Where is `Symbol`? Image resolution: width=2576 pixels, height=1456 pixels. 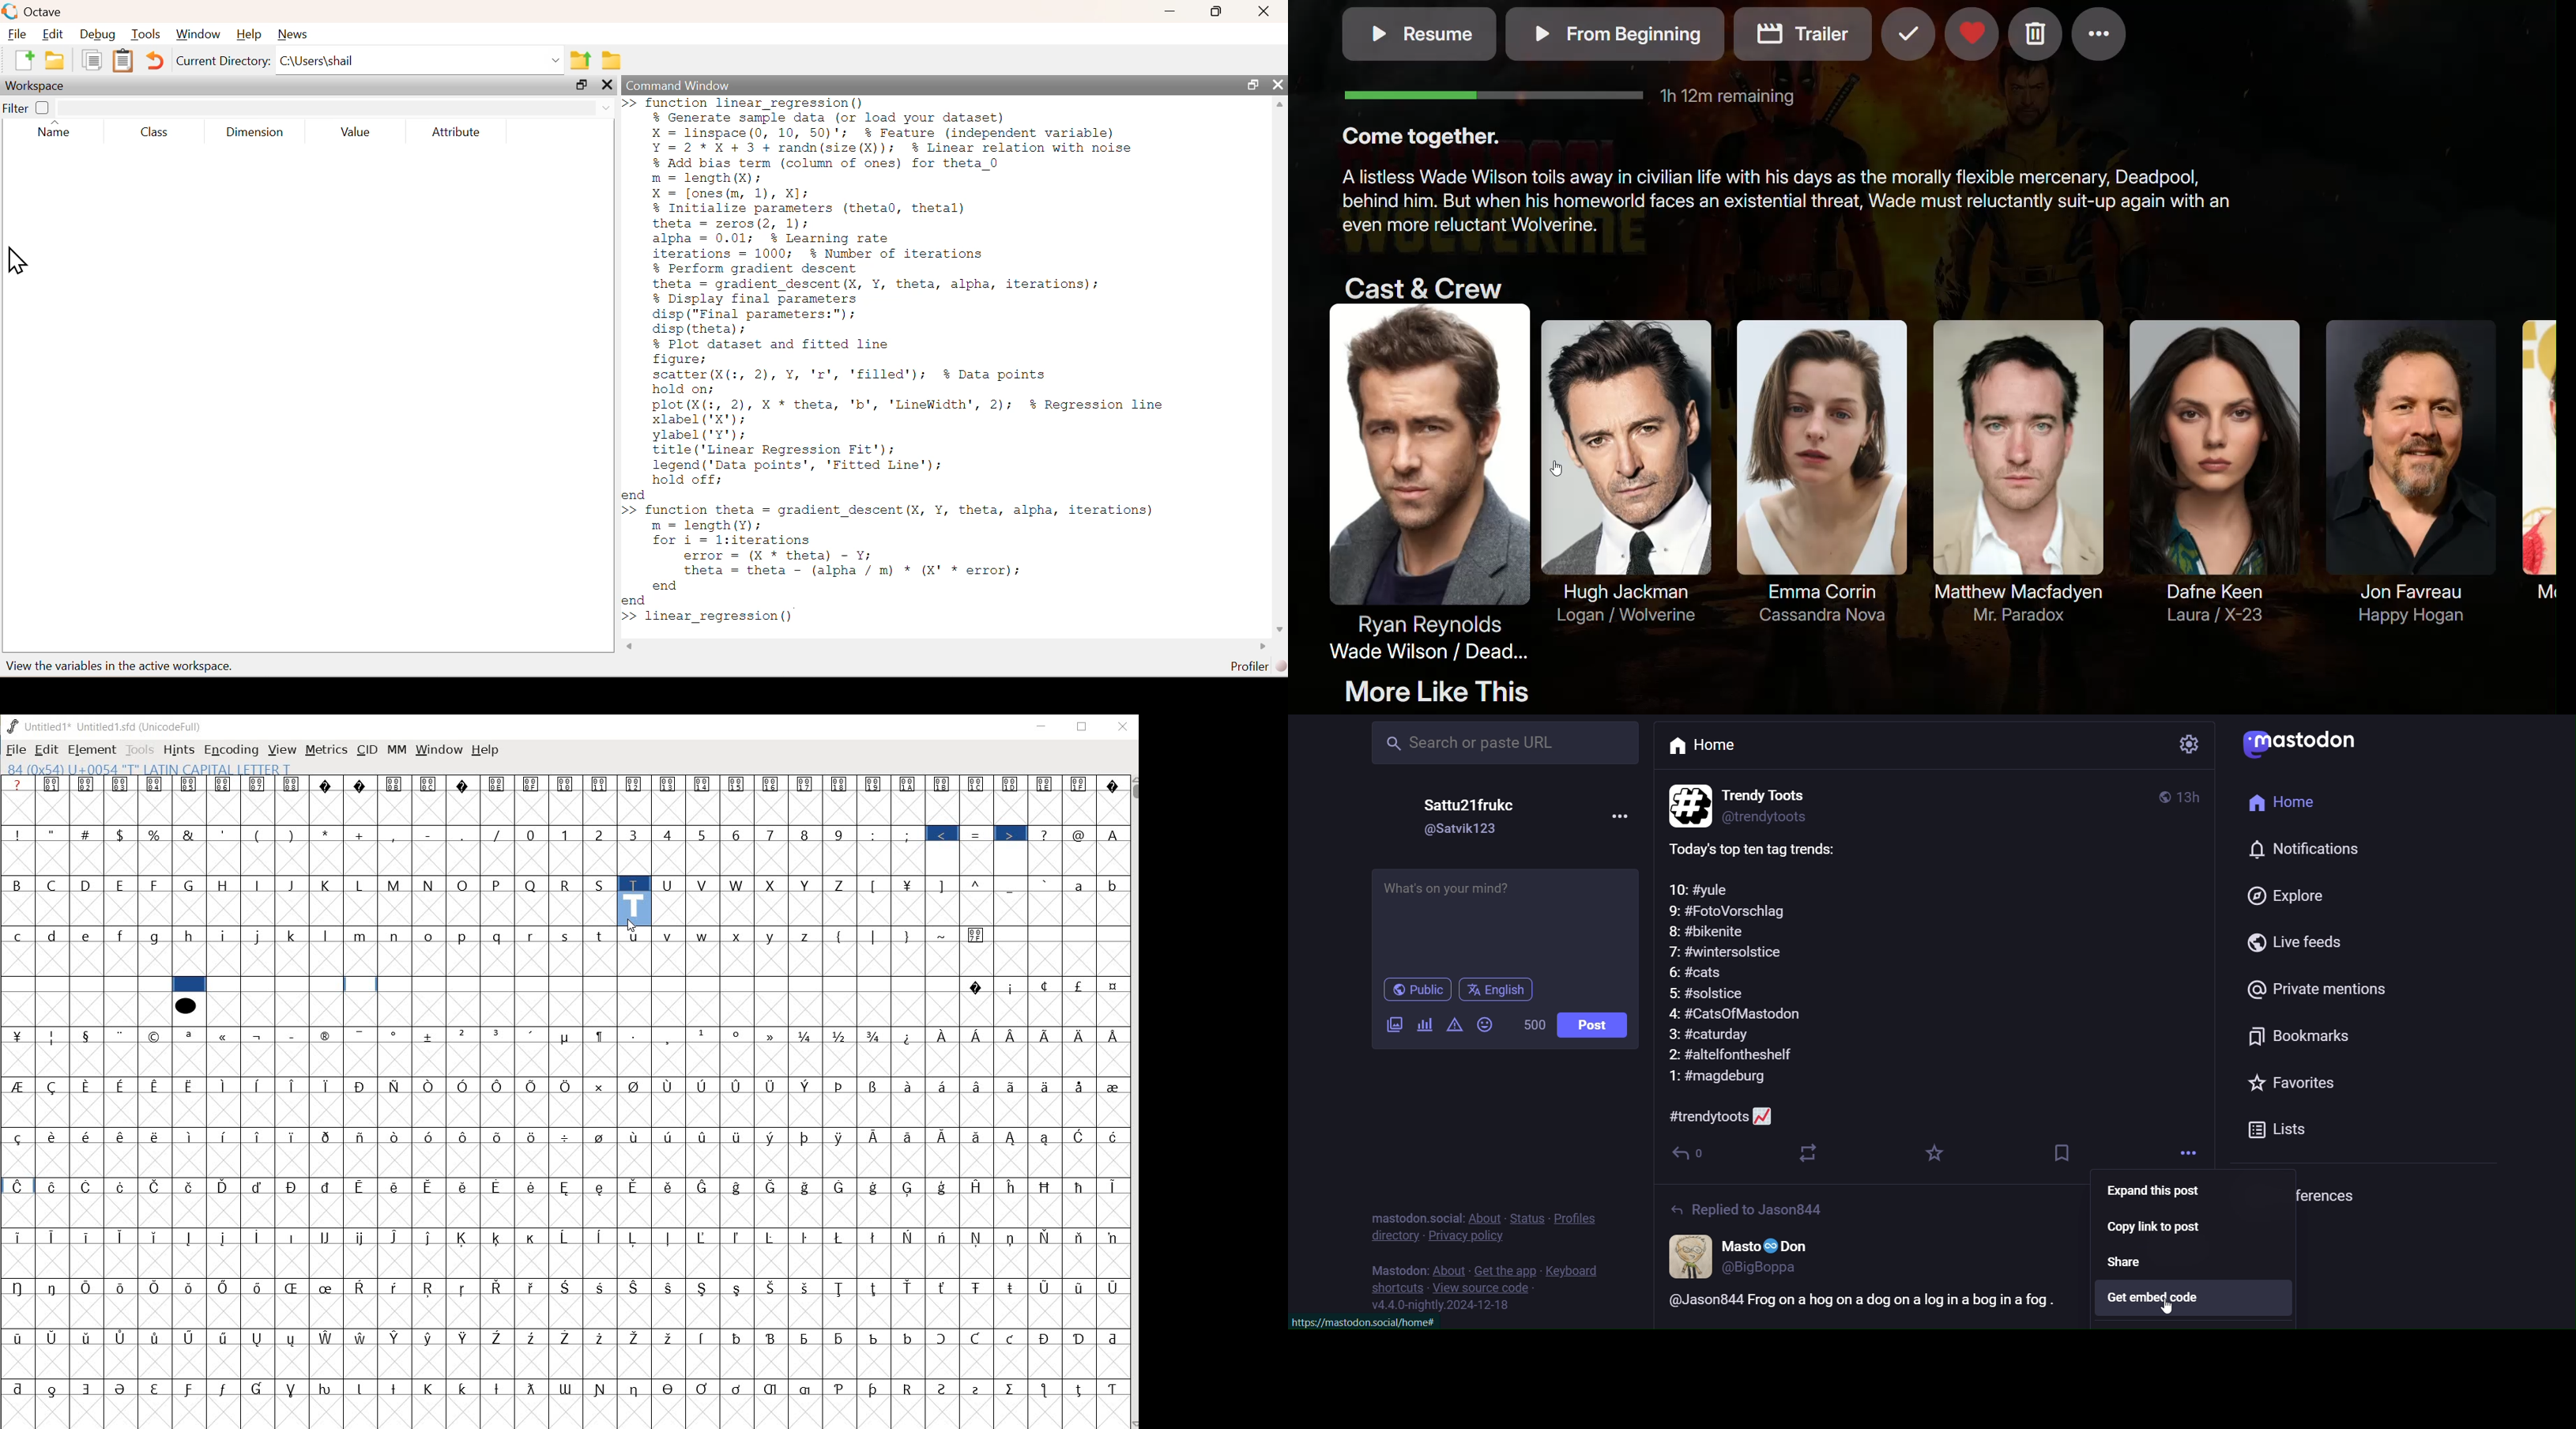 Symbol is located at coordinates (87, 1286).